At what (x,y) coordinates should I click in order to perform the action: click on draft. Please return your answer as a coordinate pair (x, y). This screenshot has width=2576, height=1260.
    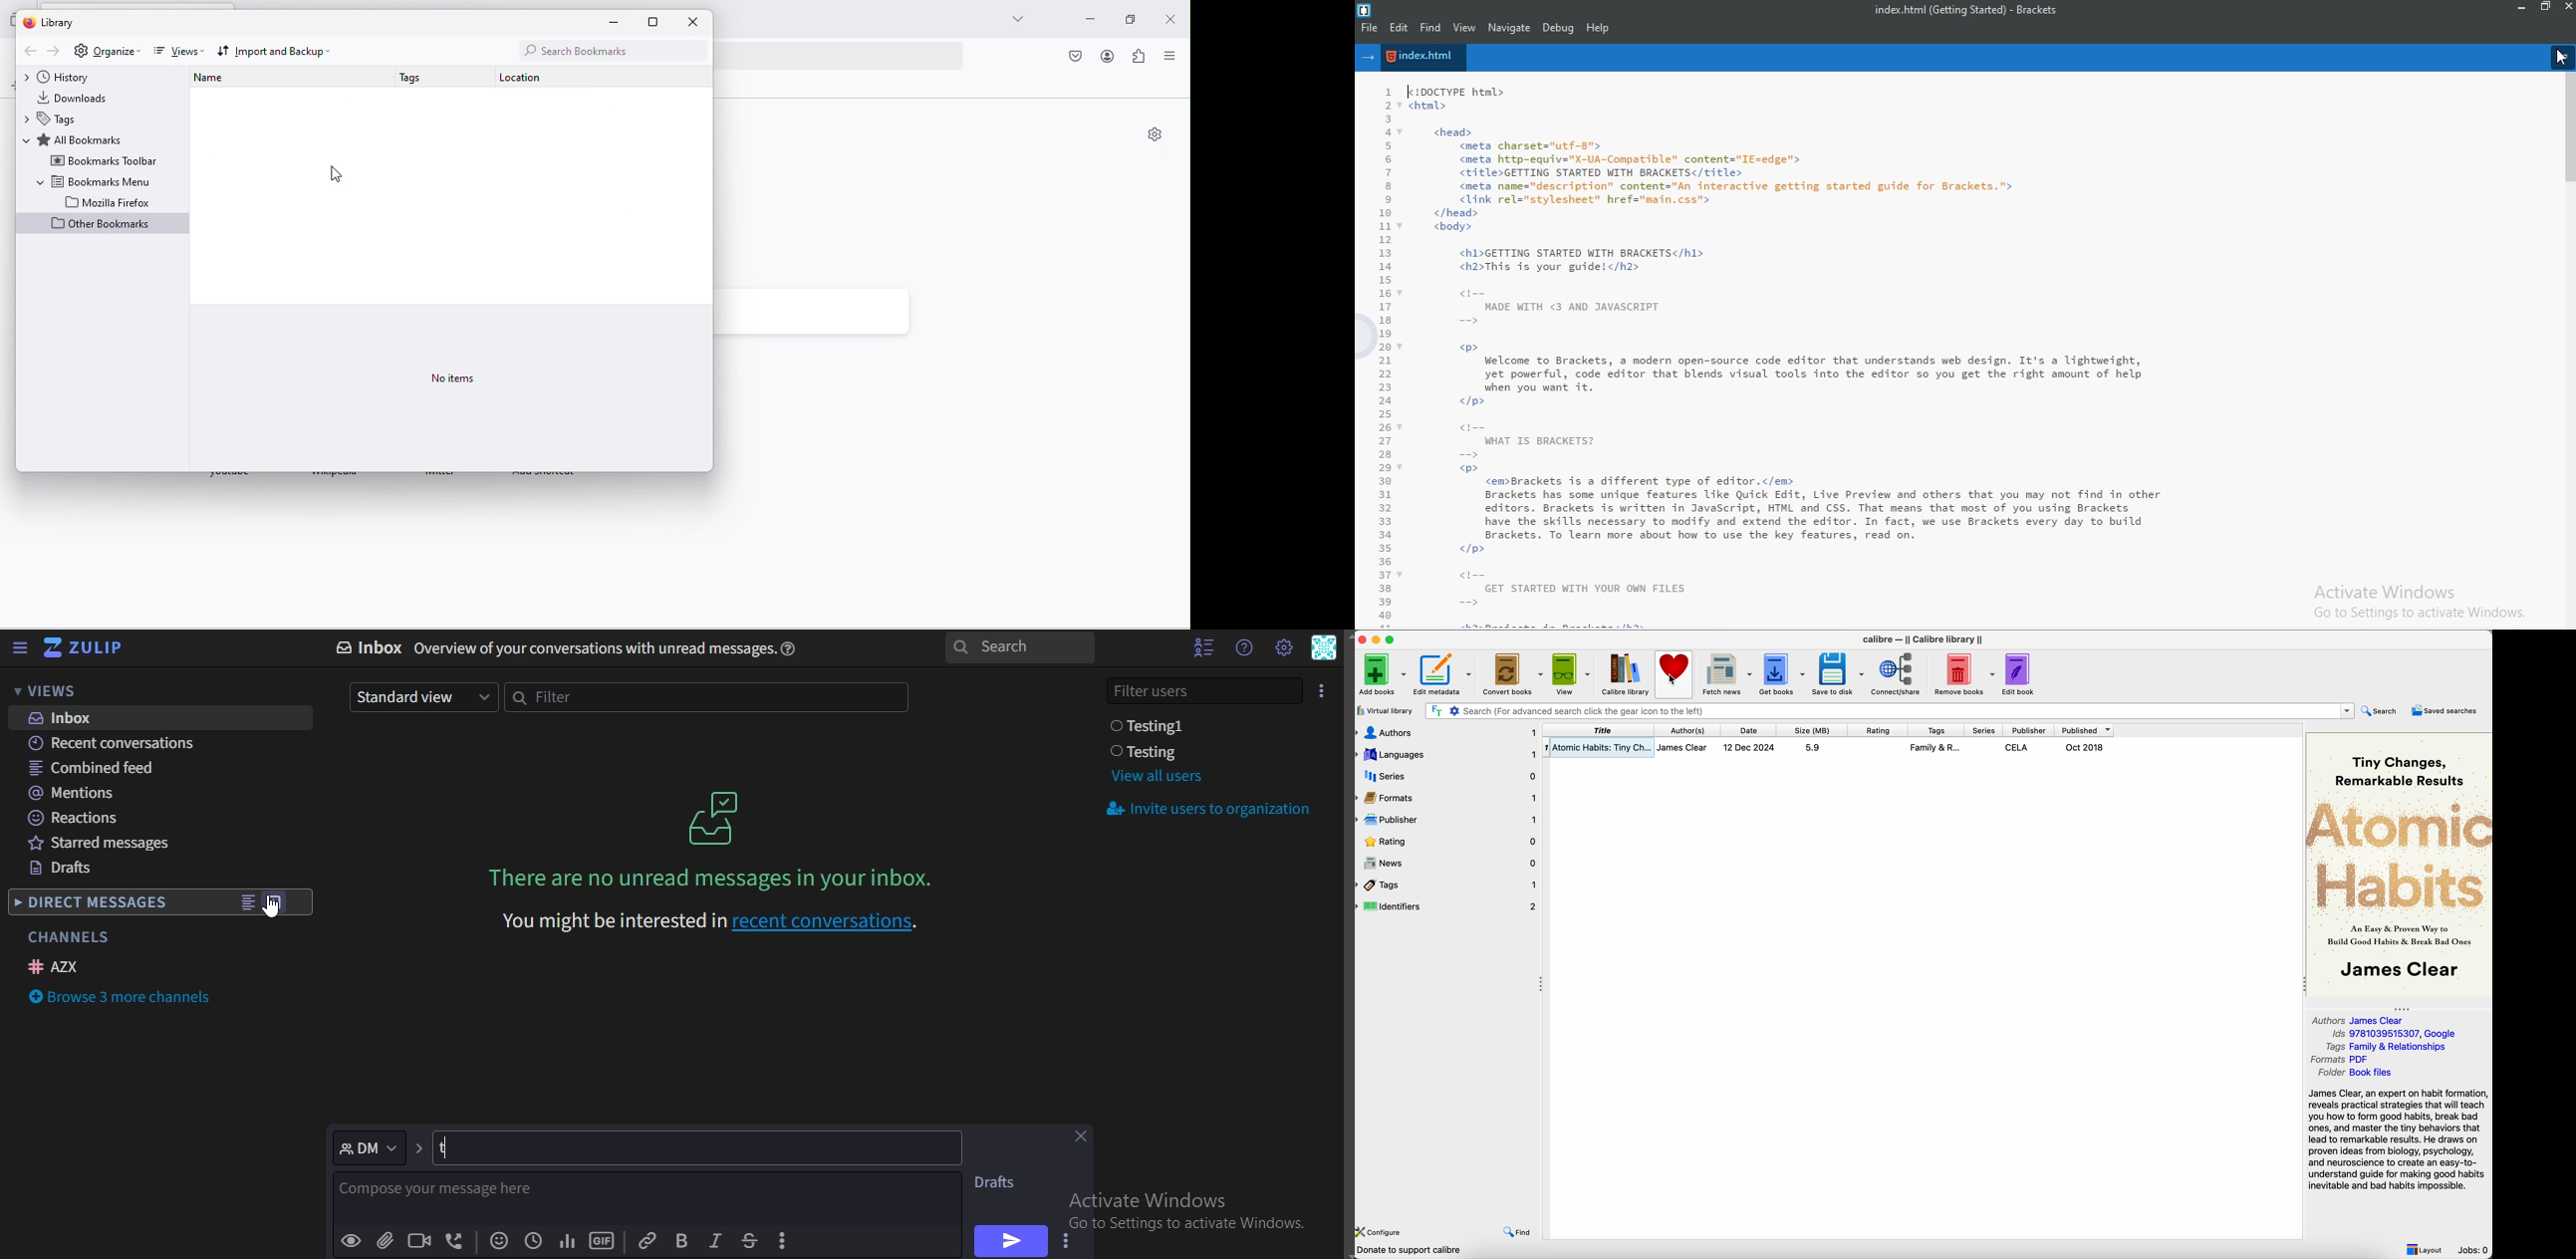
    Looking at the image, I should click on (1001, 1182).